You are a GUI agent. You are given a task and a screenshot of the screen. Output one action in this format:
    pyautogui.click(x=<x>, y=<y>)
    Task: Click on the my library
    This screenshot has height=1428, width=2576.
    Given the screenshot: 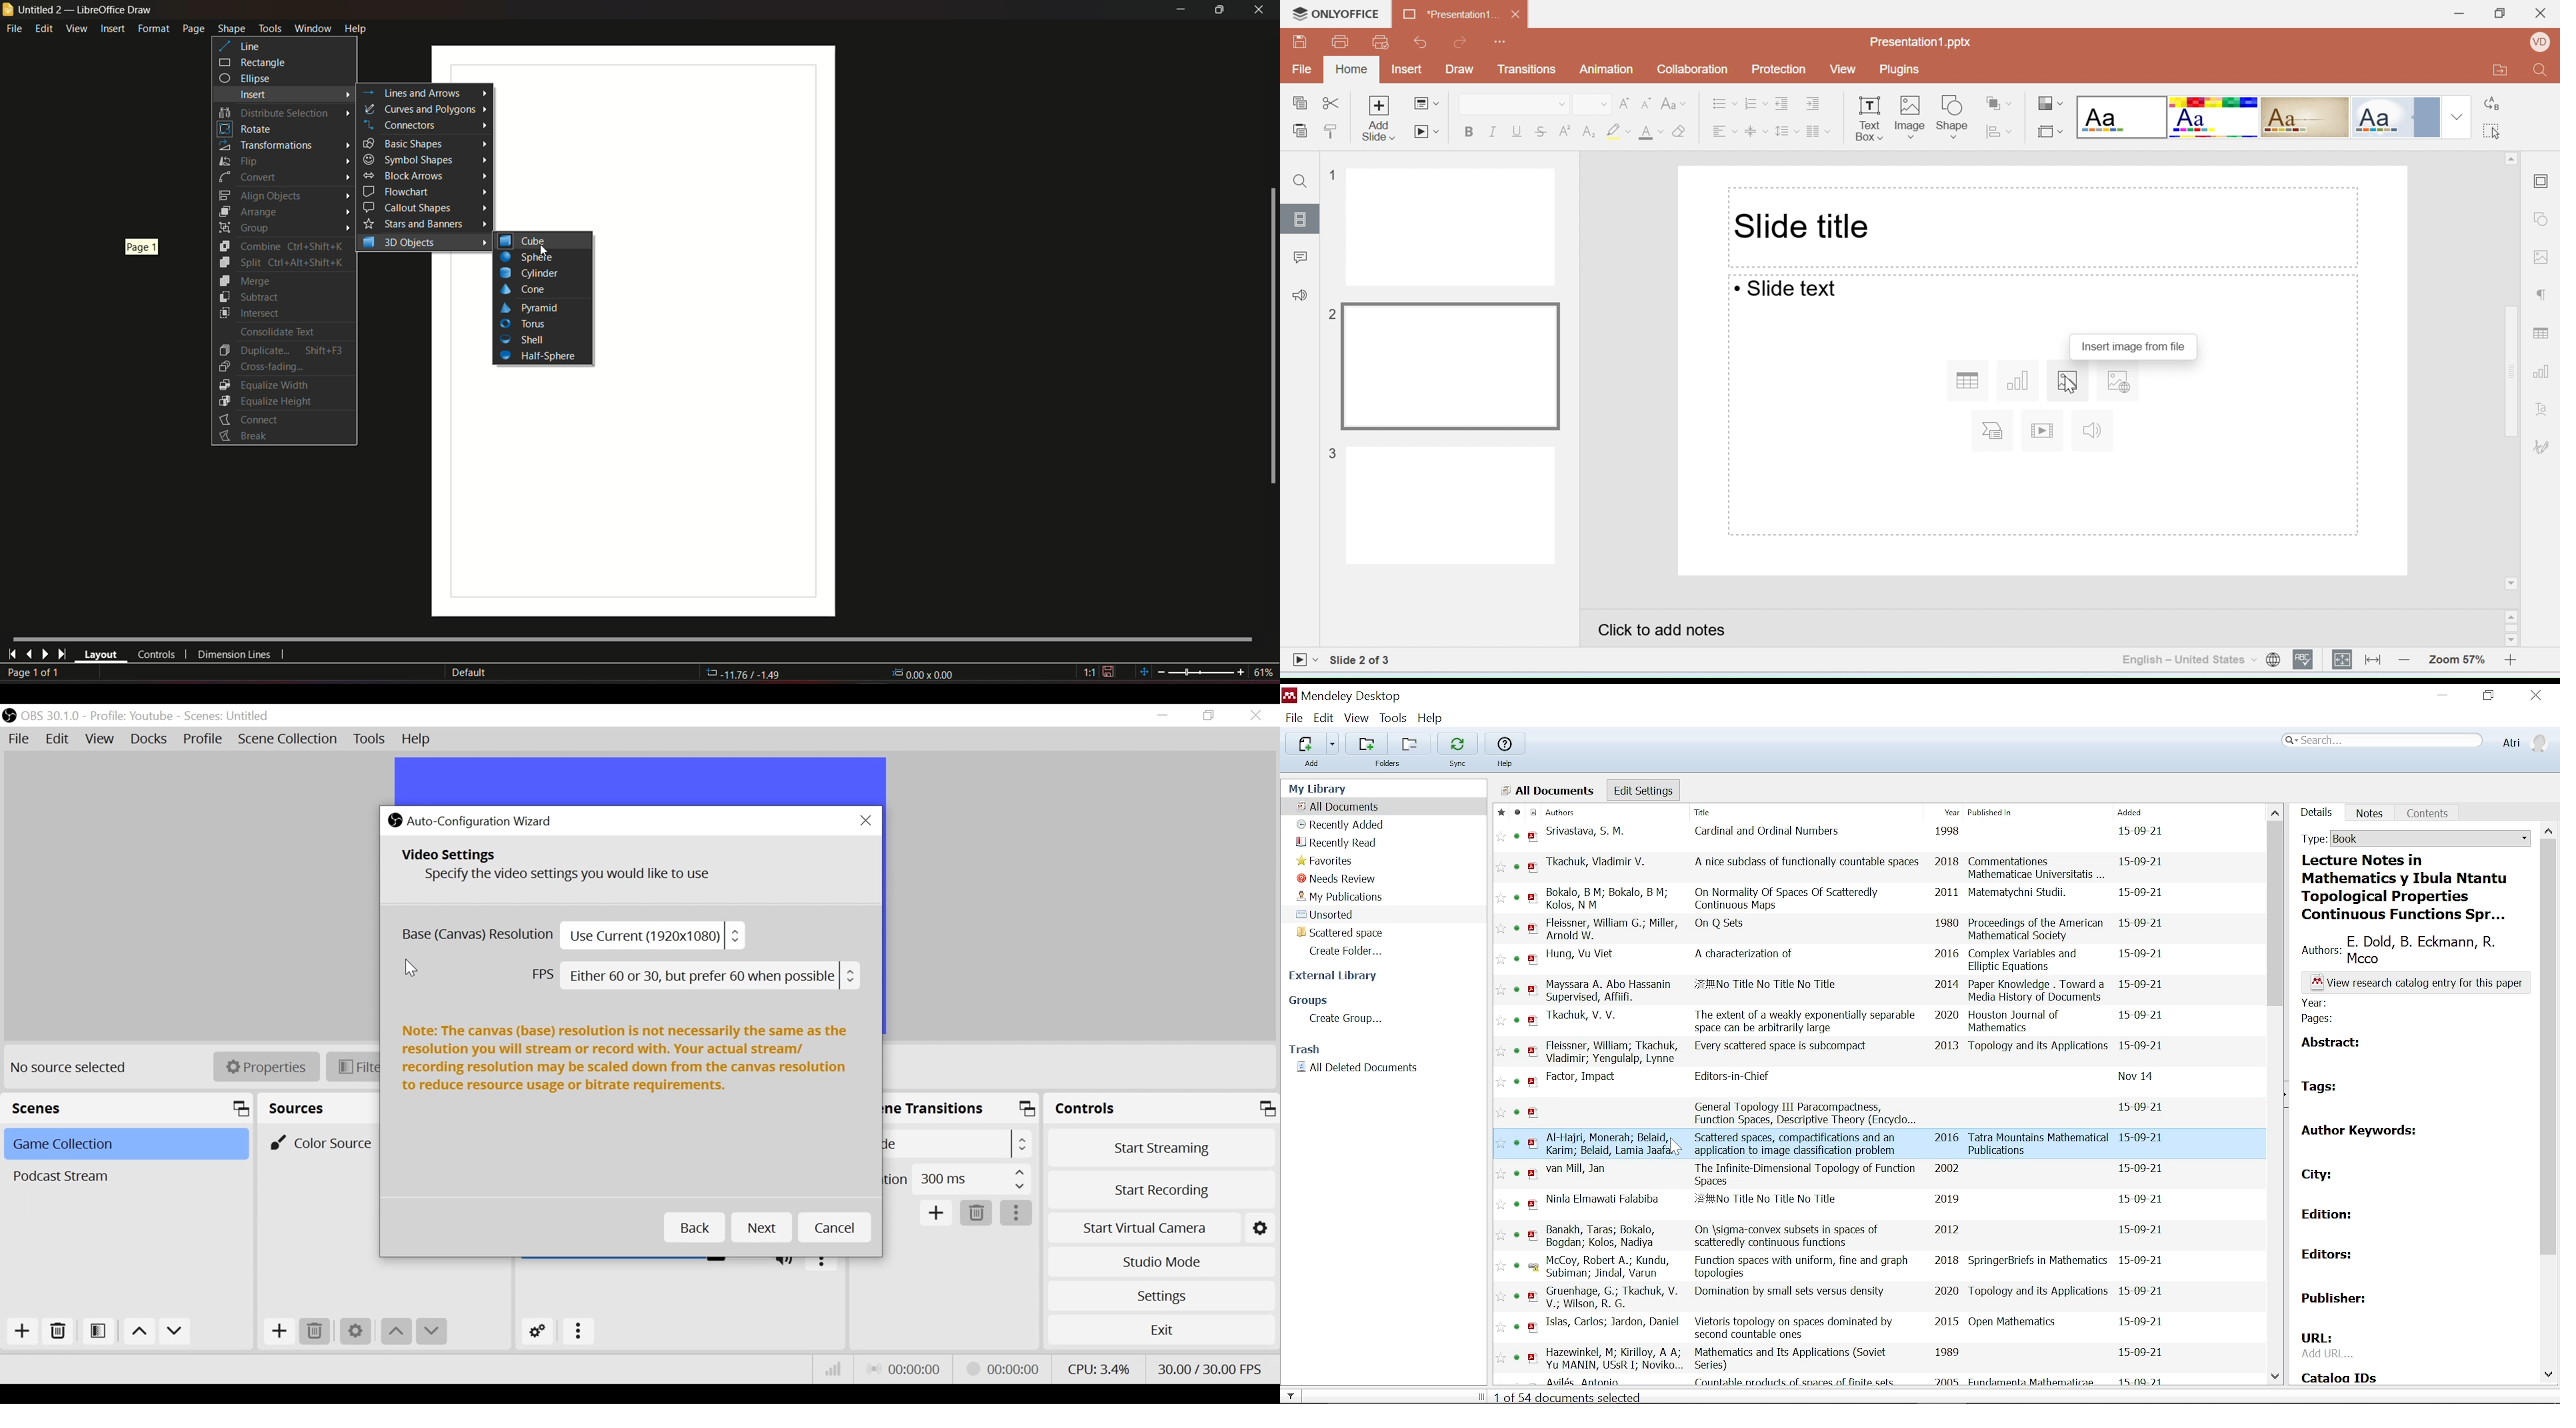 What is the action you would take?
    pyautogui.click(x=1320, y=788)
    